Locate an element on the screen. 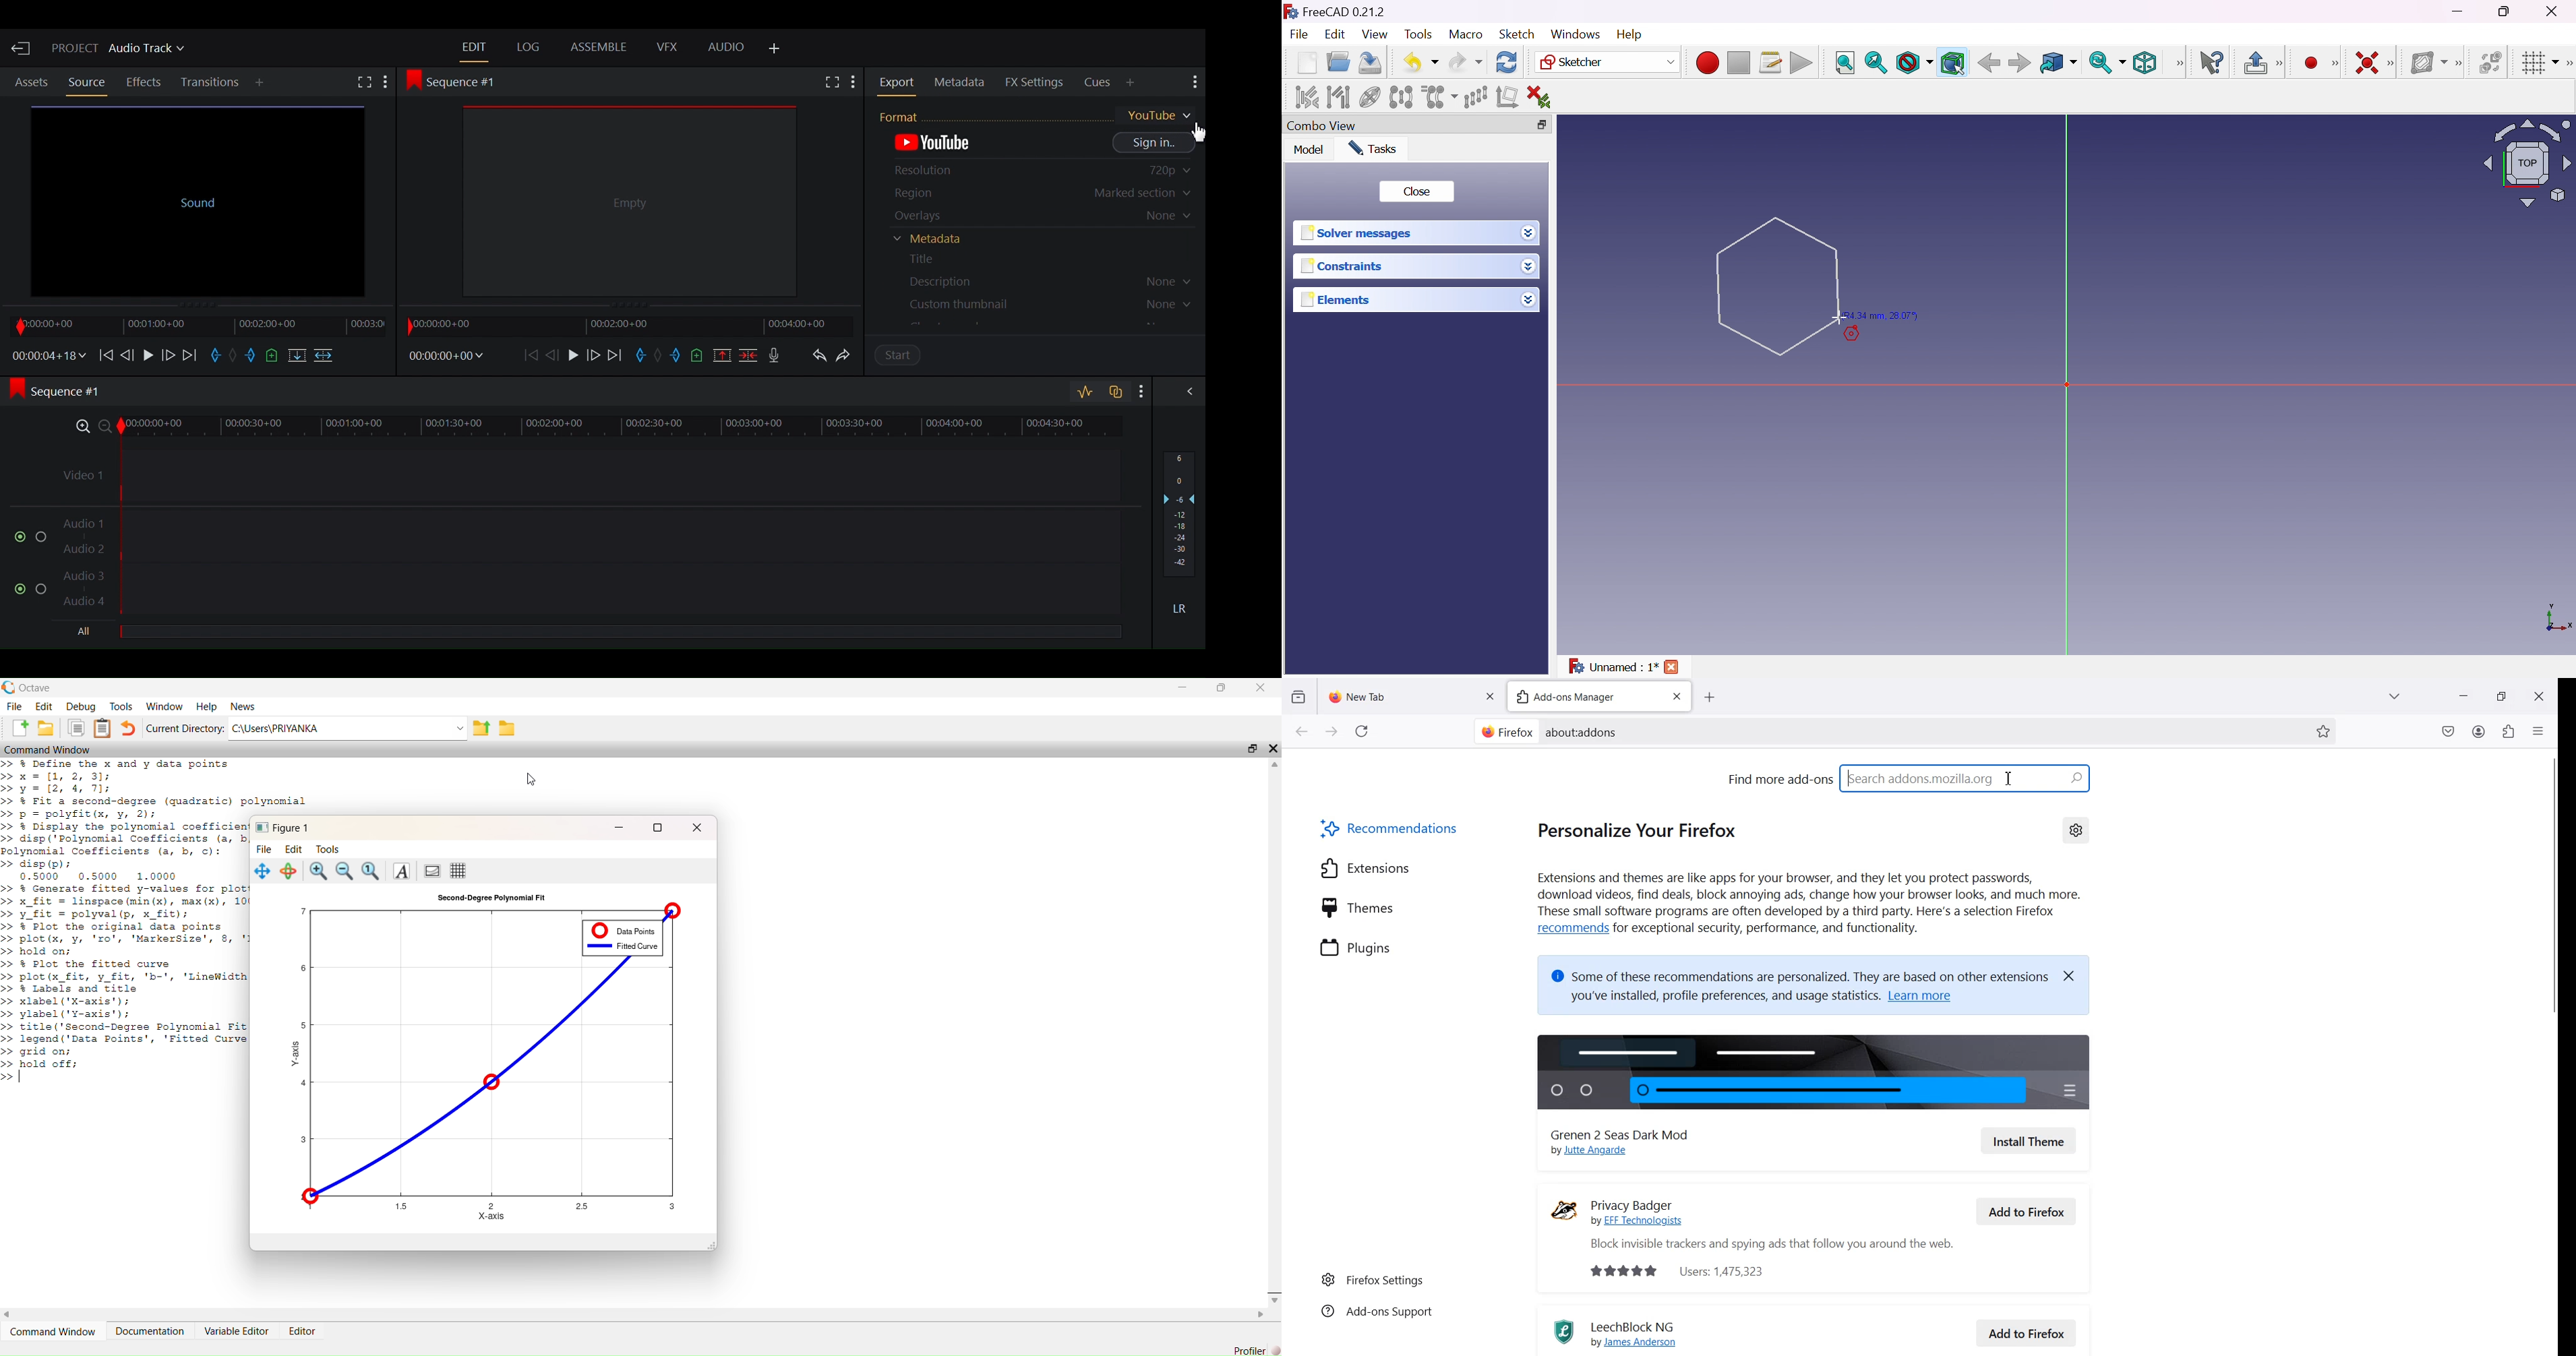  Tasks is located at coordinates (1375, 149).